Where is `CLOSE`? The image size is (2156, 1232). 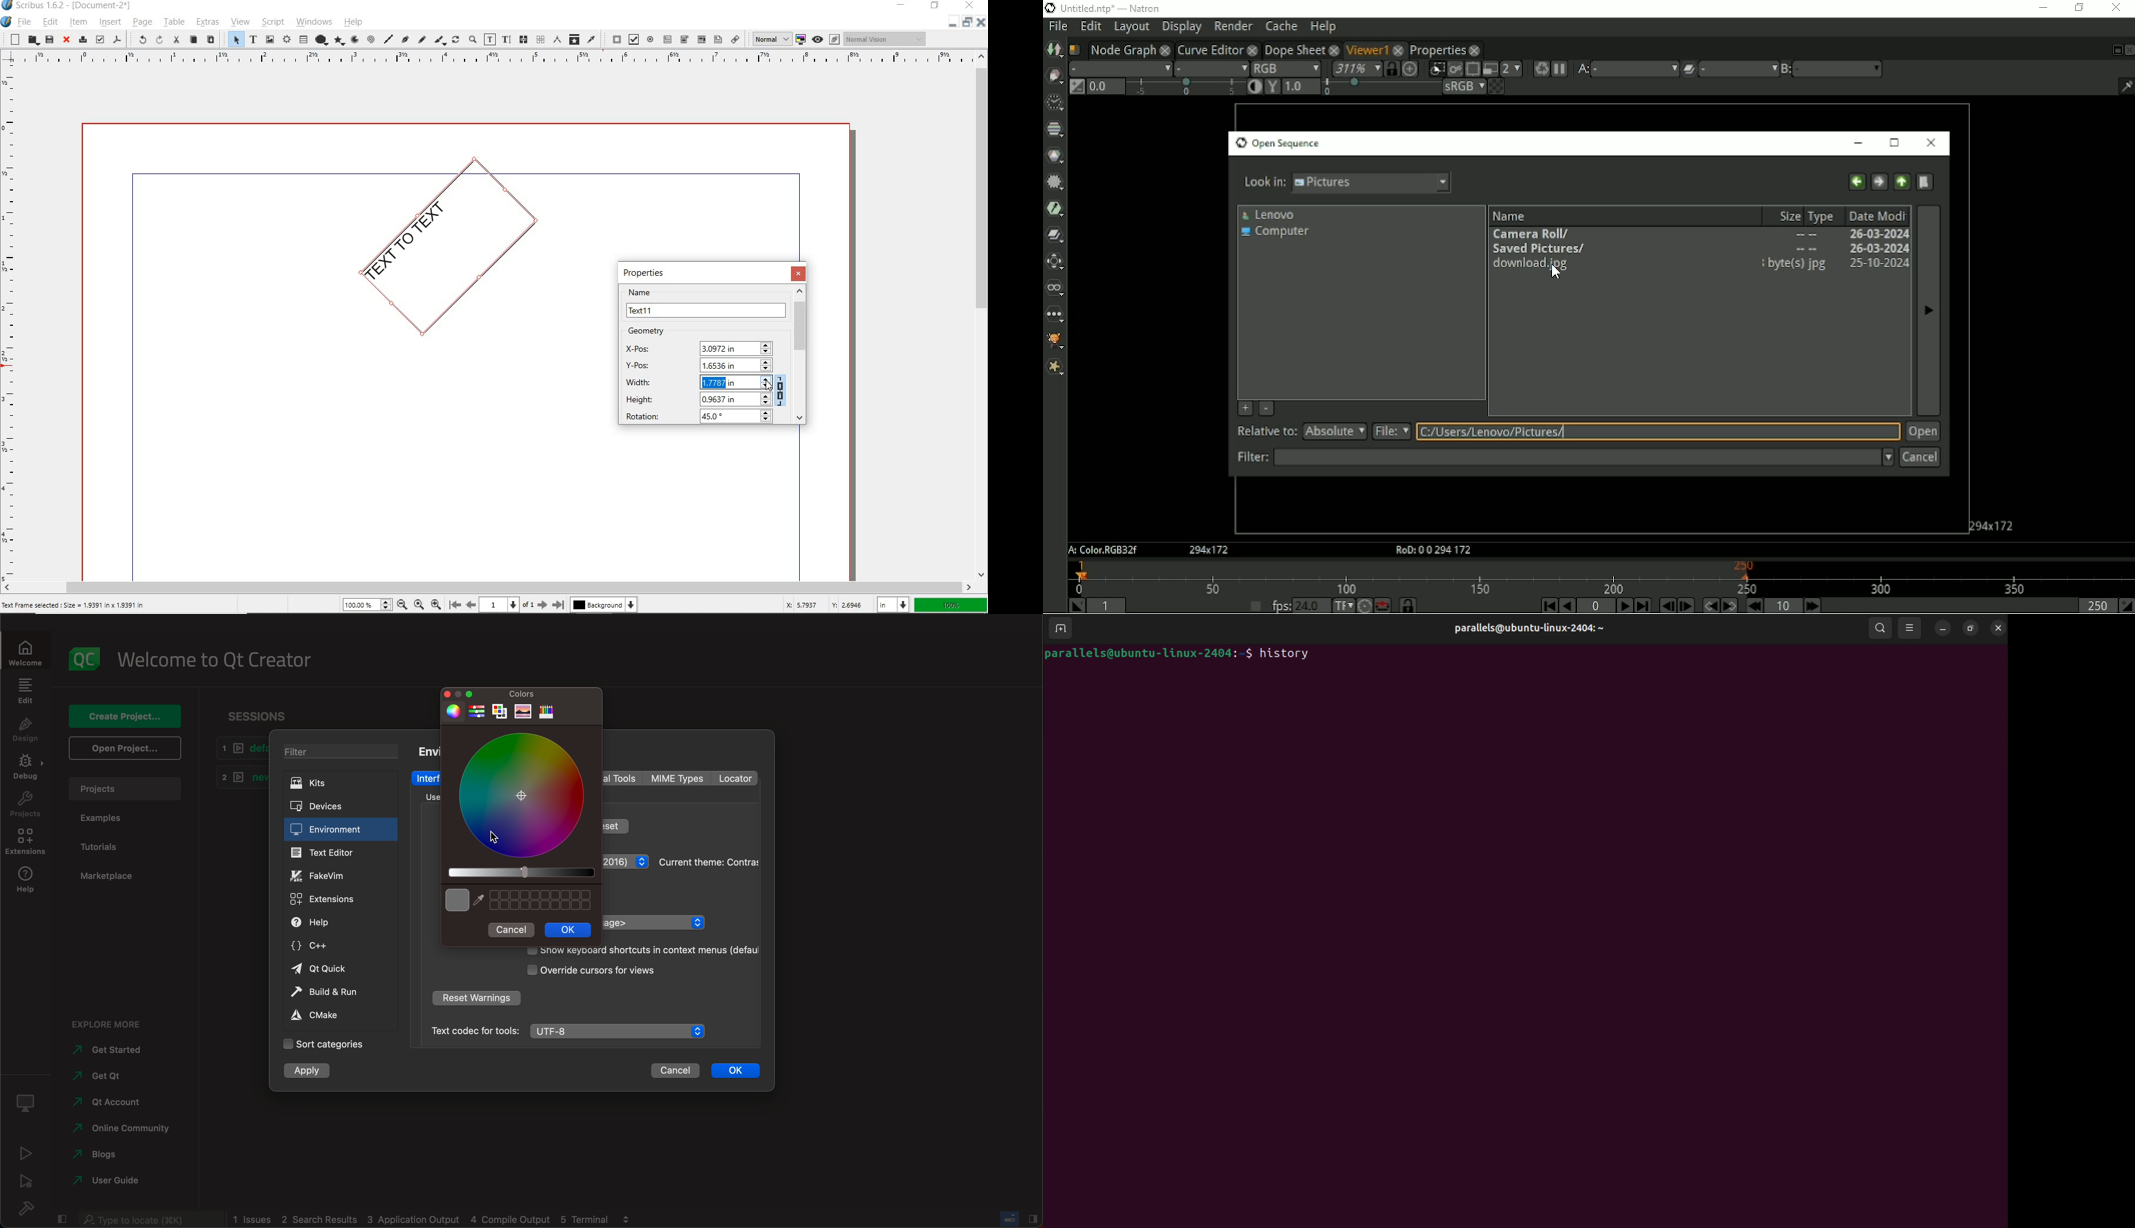 CLOSE is located at coordinates (800, 273).